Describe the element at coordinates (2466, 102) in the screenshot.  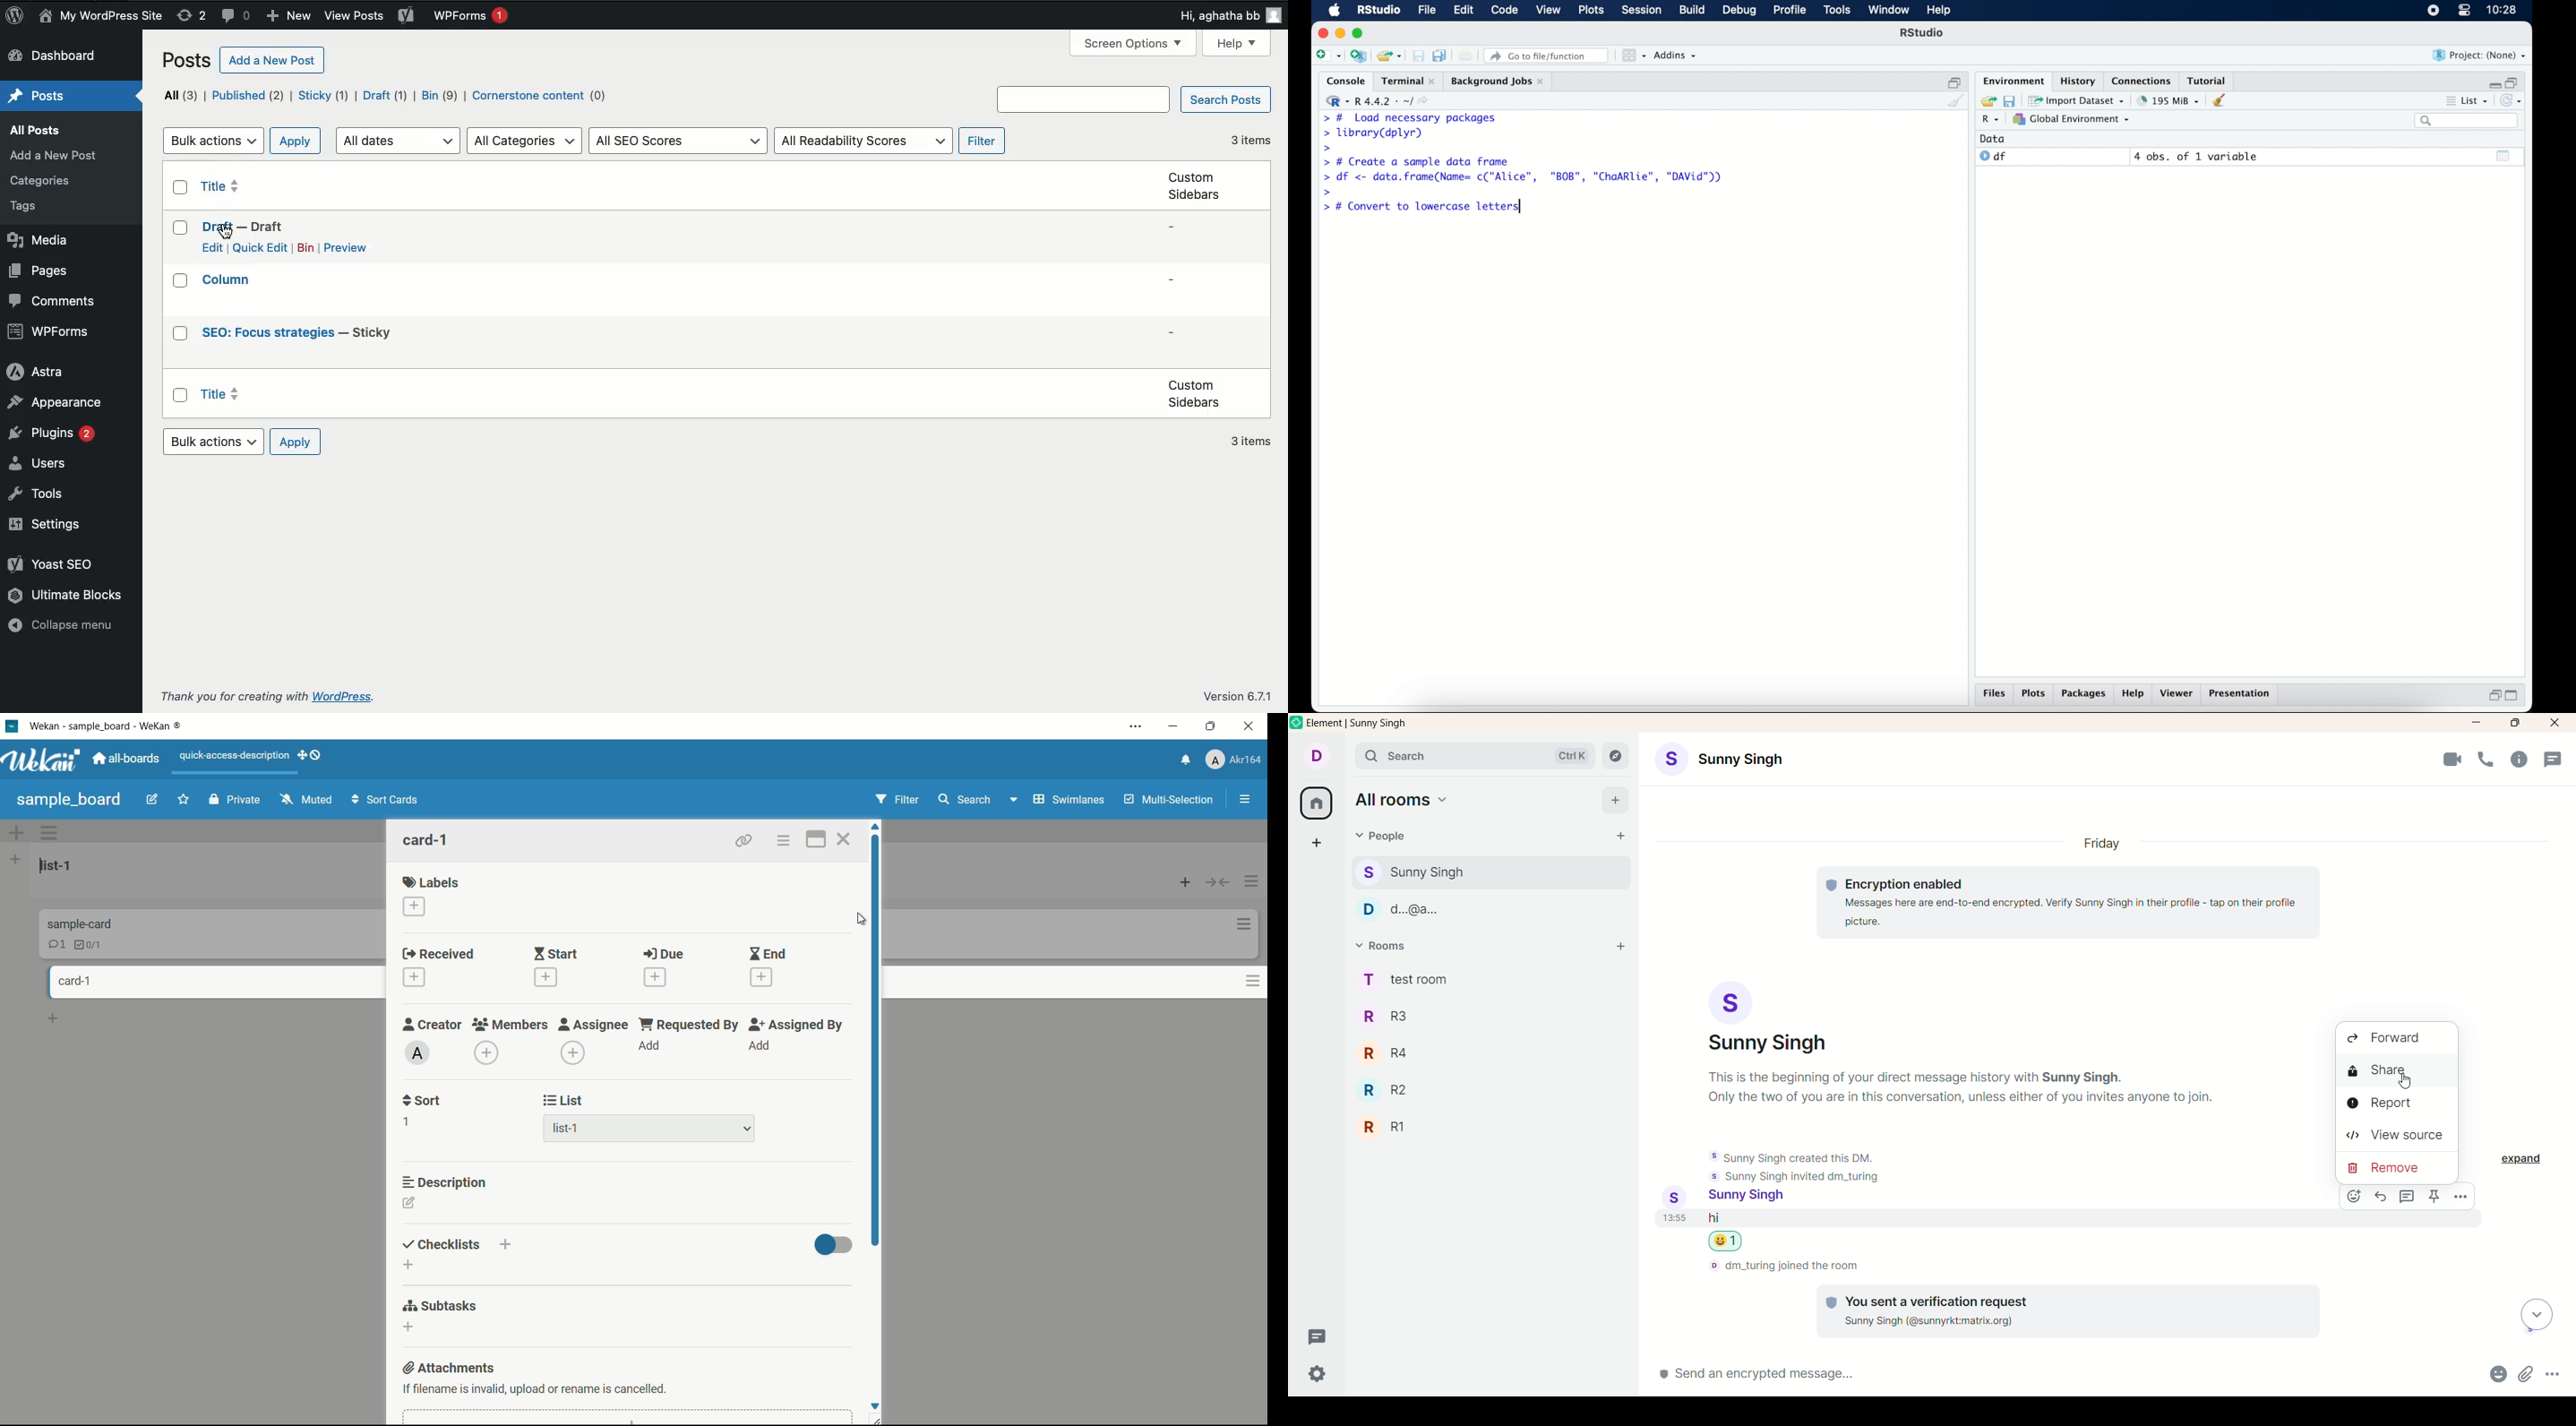
I see `list` at that location.